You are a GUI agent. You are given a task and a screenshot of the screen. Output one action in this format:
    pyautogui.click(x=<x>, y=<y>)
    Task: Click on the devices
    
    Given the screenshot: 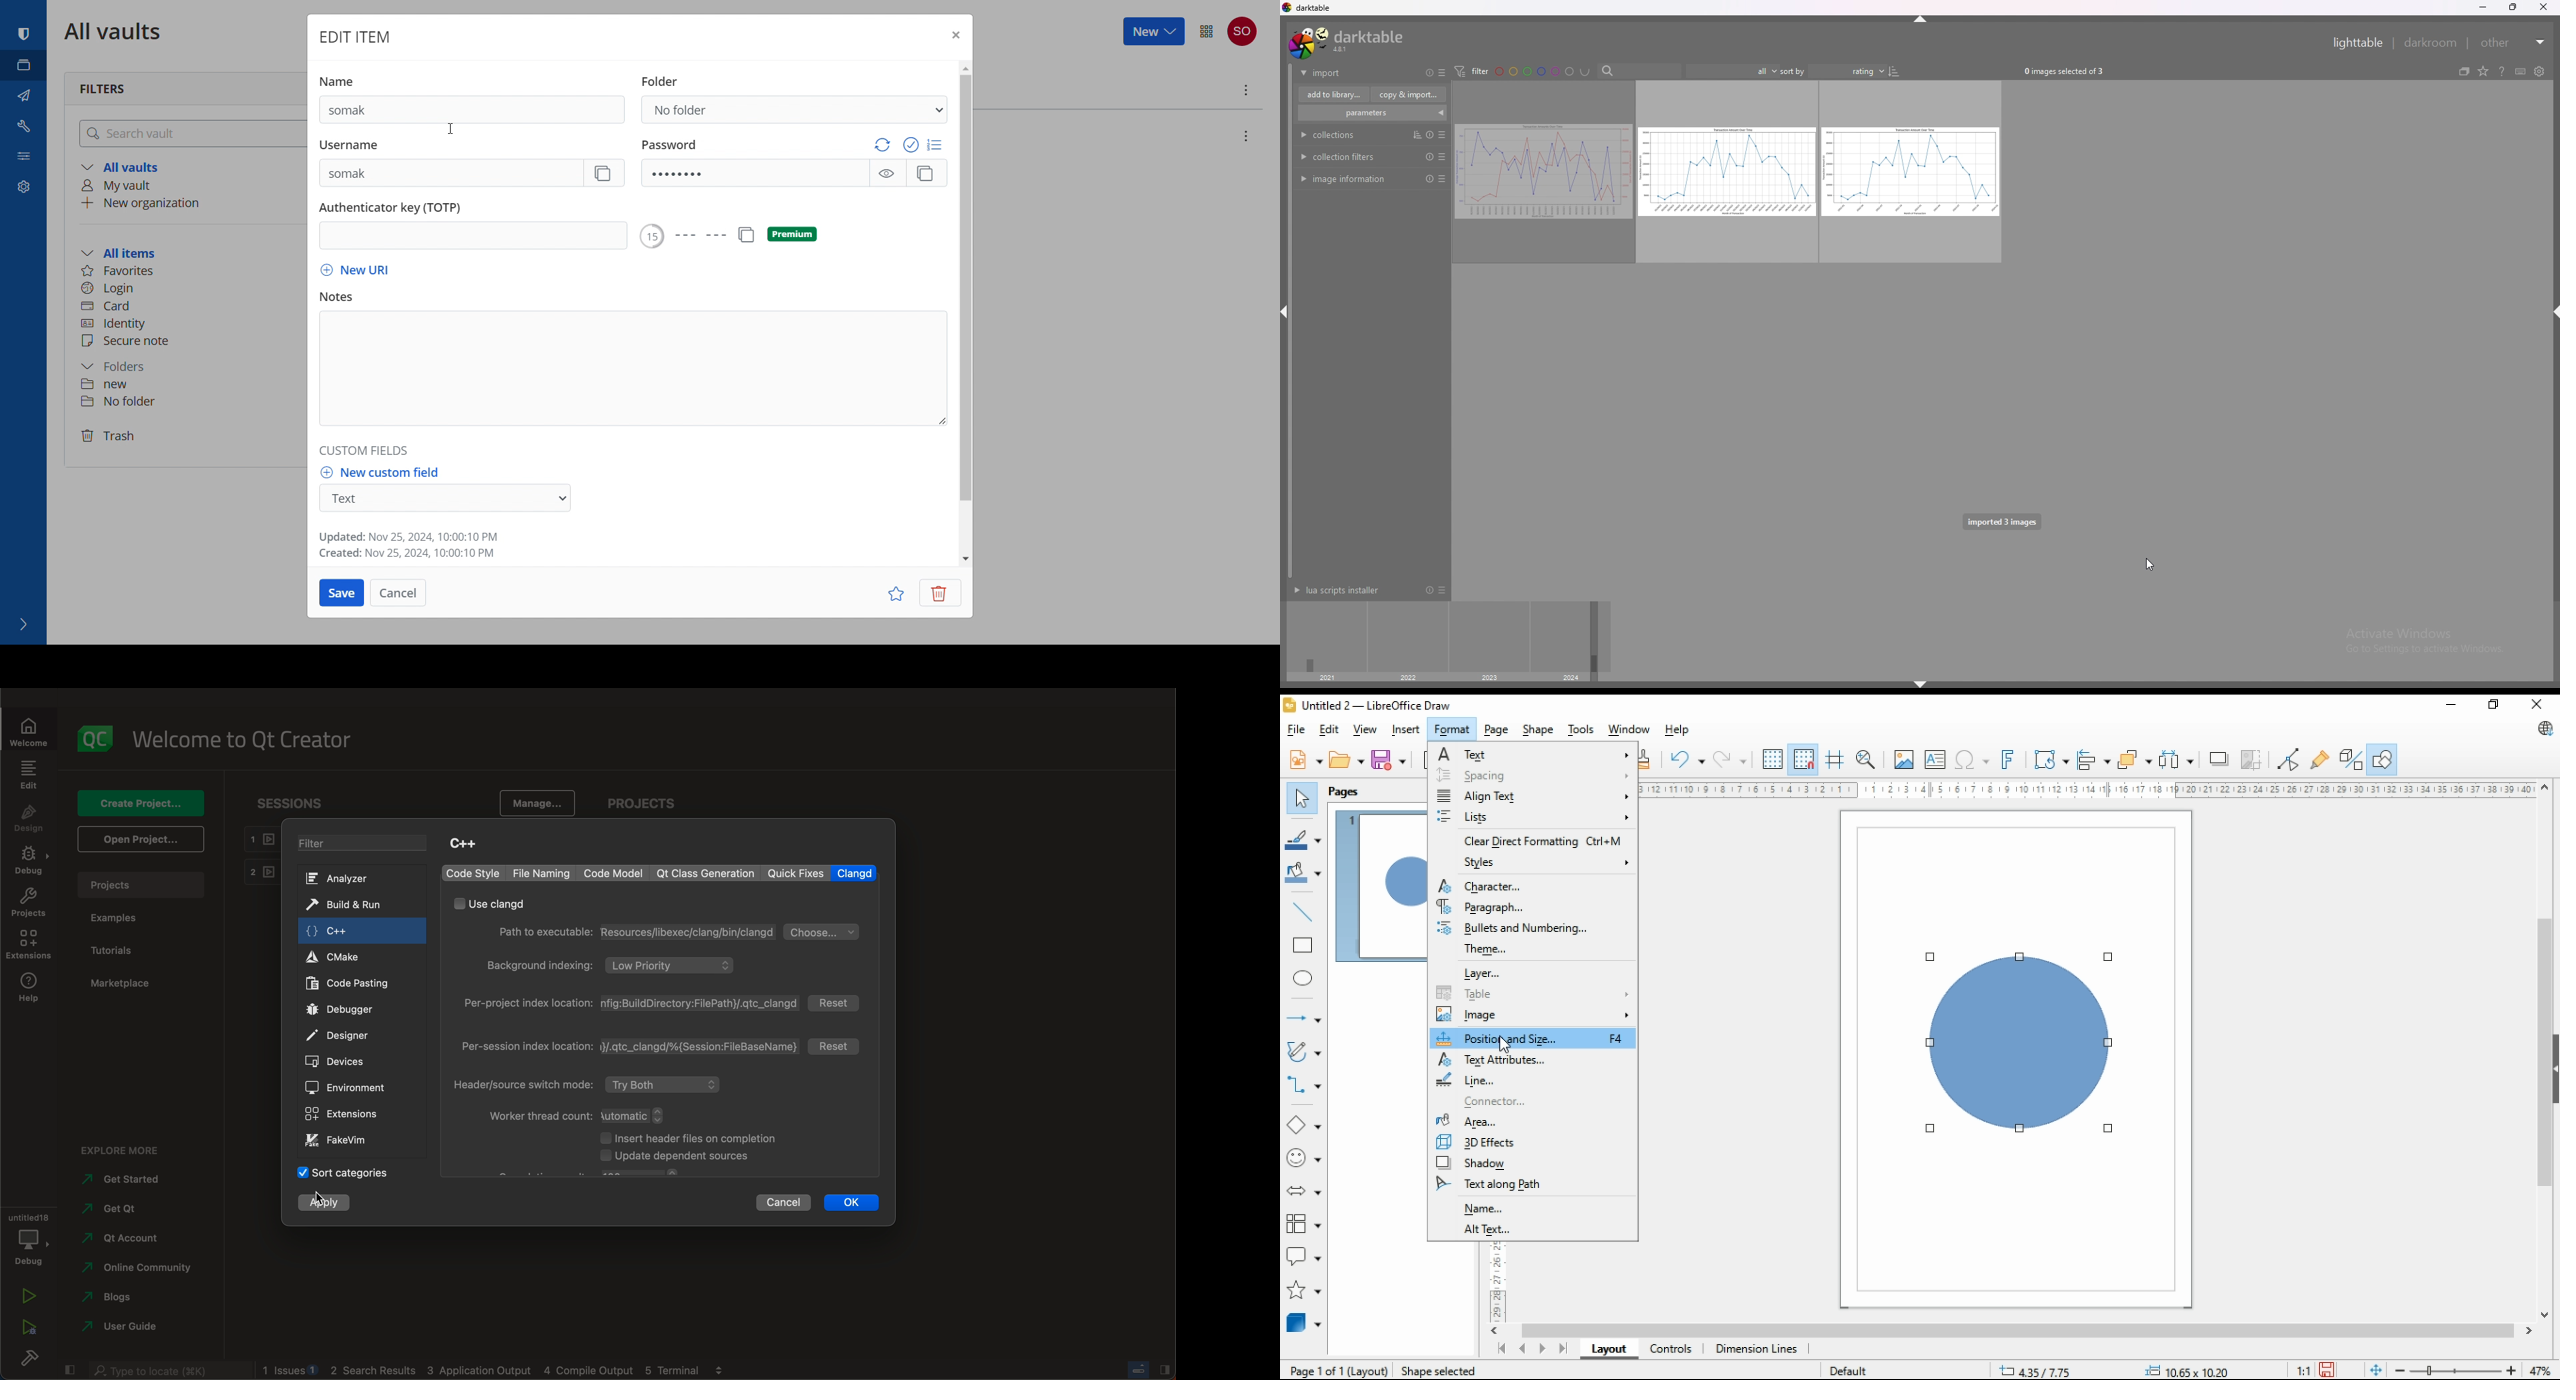 What is the action you would take?
    pyautogui.click(x=347, y=905)
    